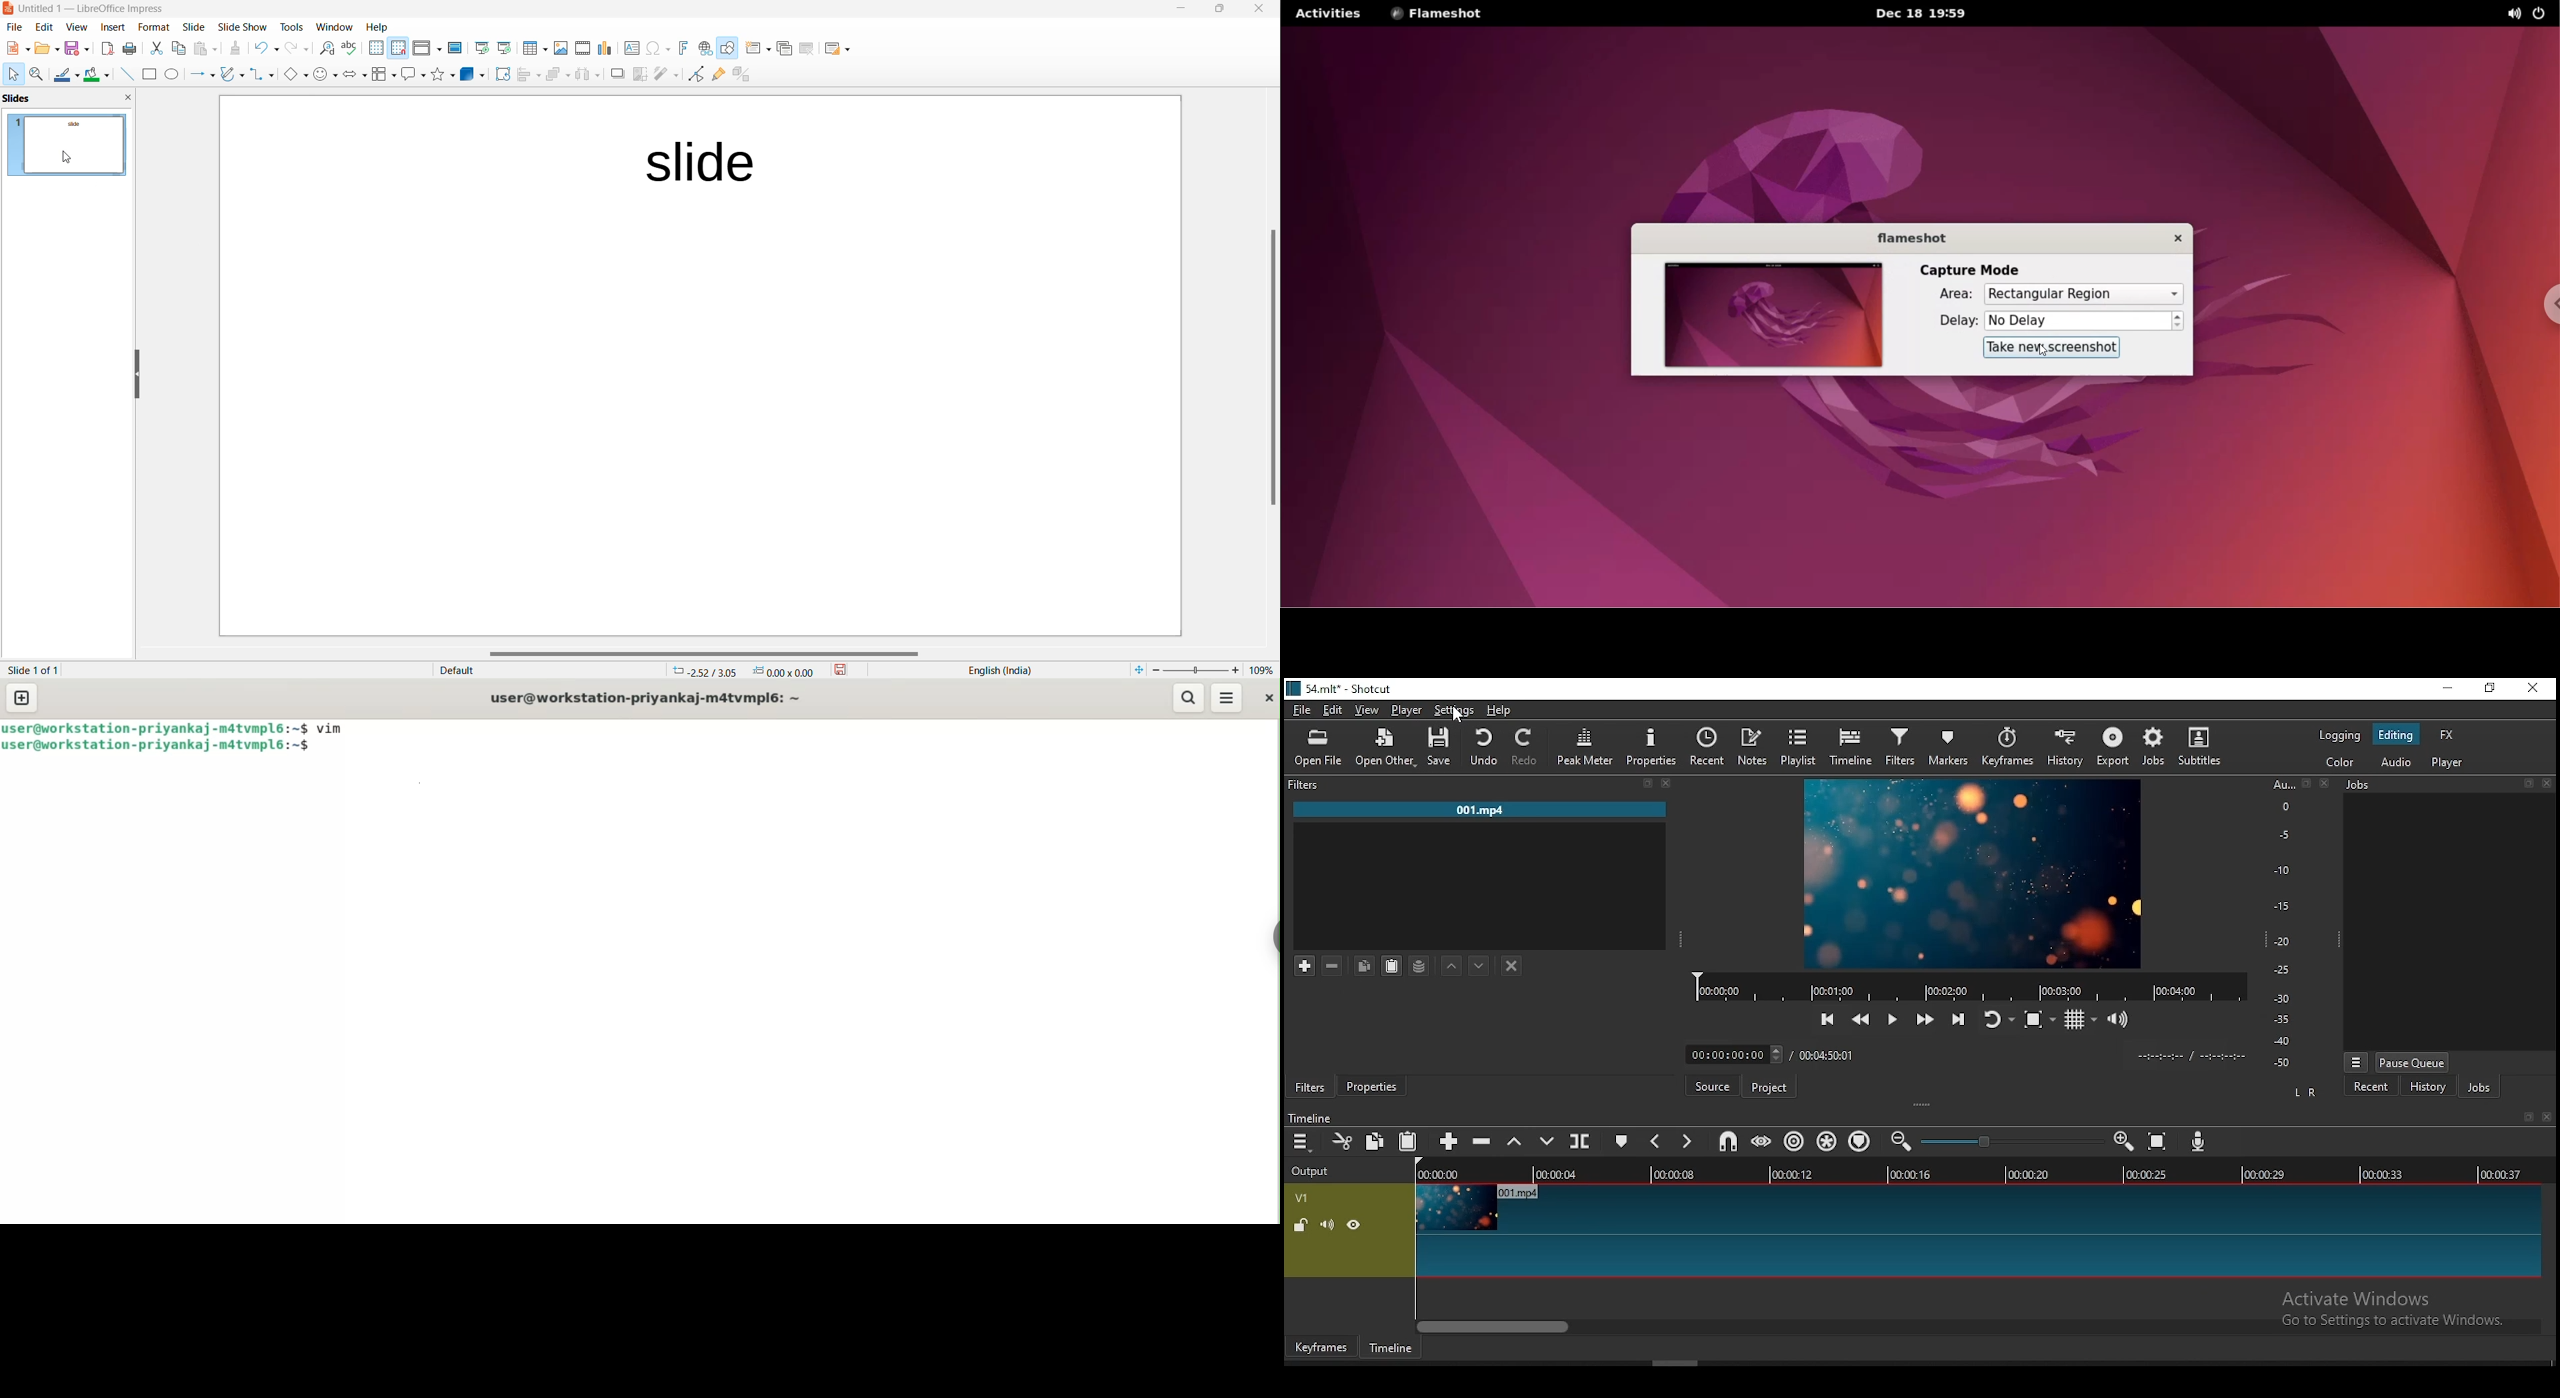 The image size is (2576, 1400). I want to click on 00:00:29, so click(2267, 1174).